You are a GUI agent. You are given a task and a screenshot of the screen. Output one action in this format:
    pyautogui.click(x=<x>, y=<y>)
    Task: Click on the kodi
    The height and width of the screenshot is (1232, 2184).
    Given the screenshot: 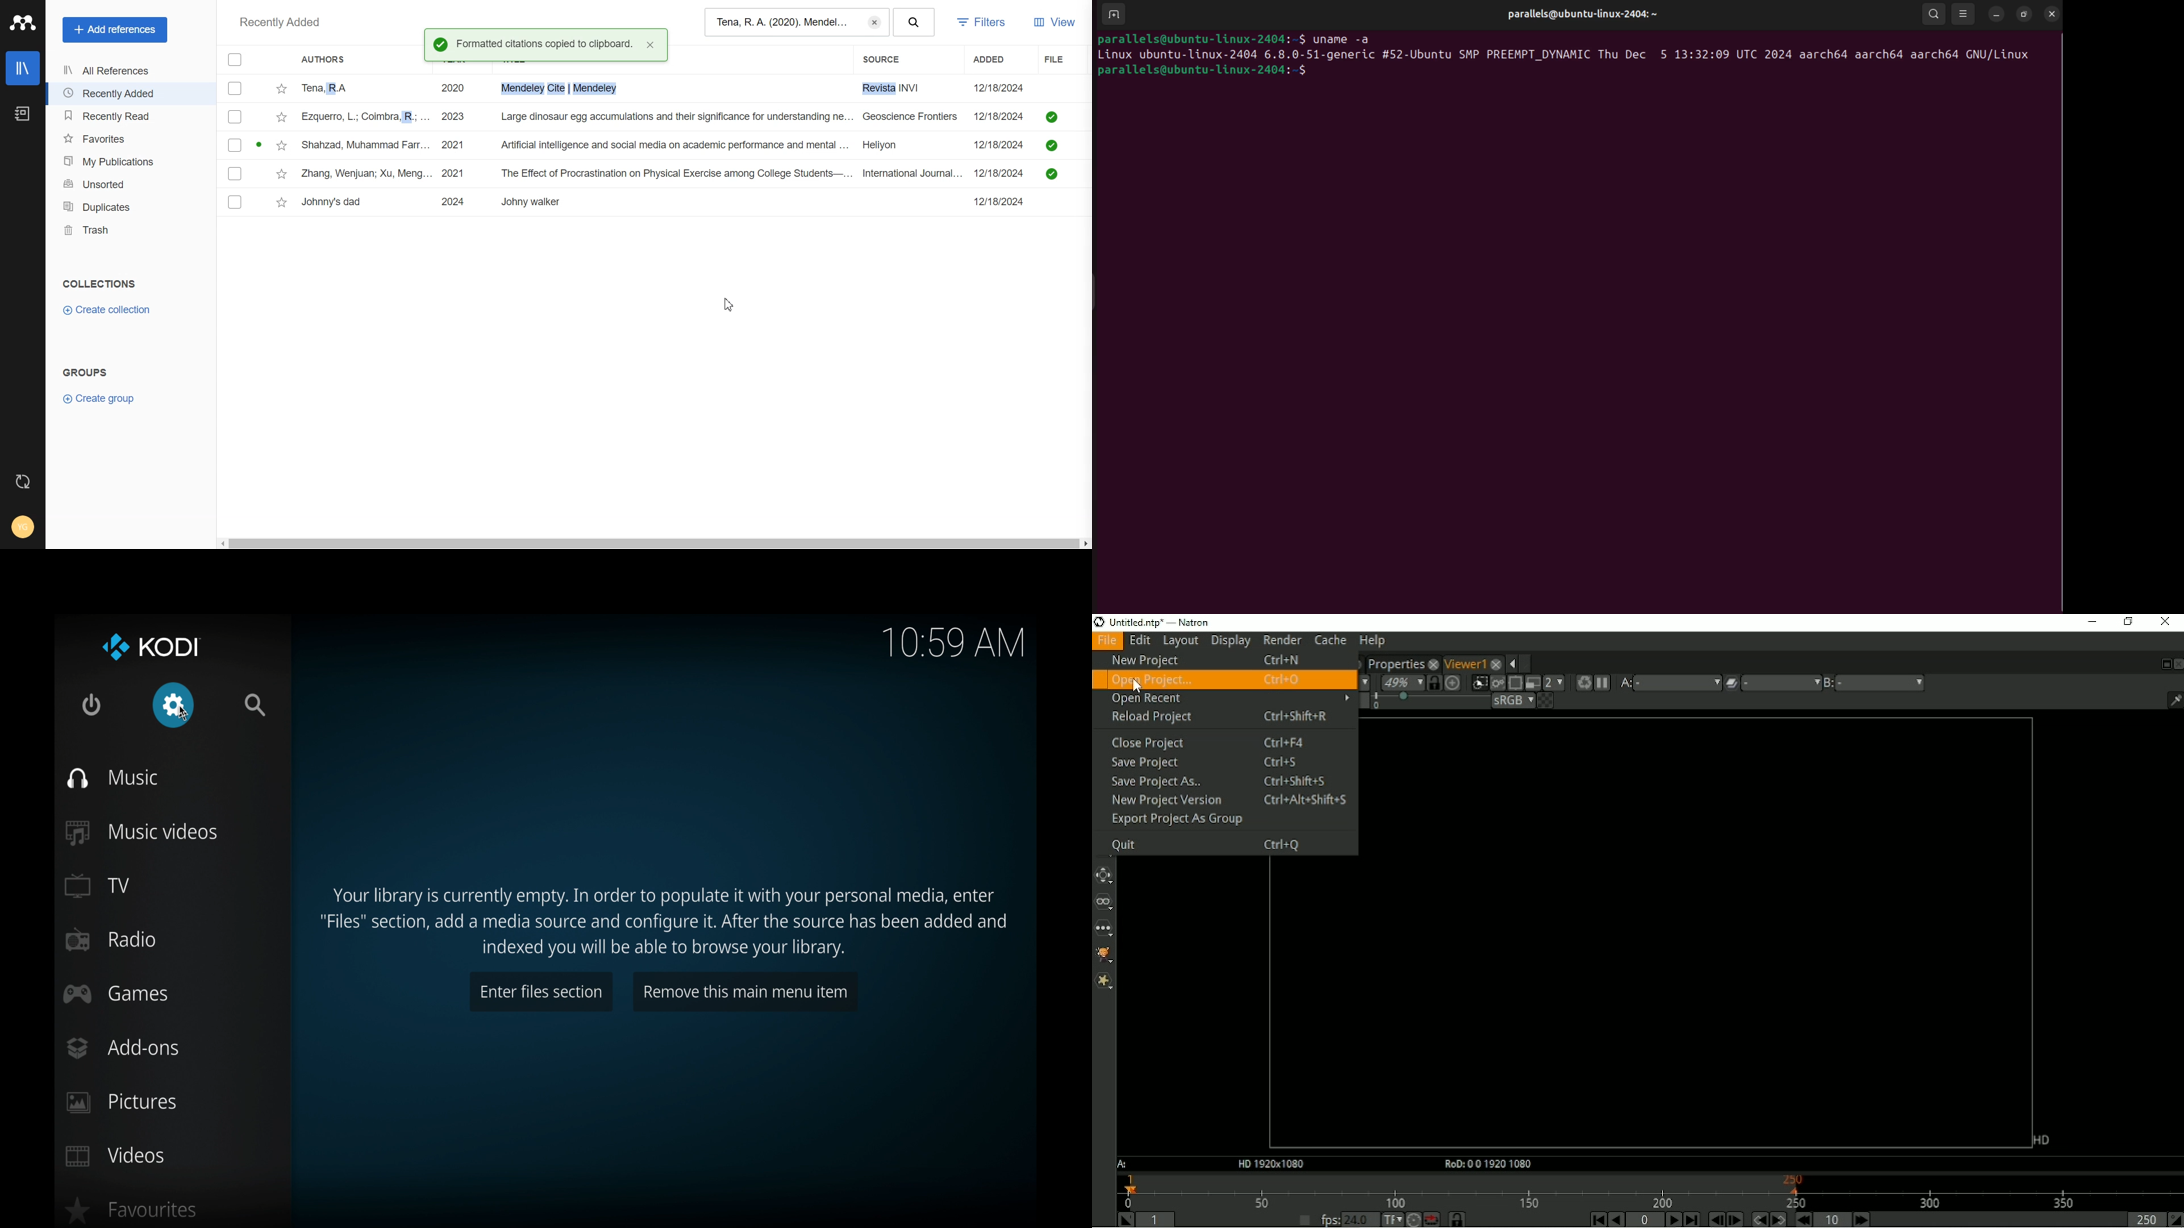 What is the action you would take?
    pyautogui.click(x=152, y=646)
    